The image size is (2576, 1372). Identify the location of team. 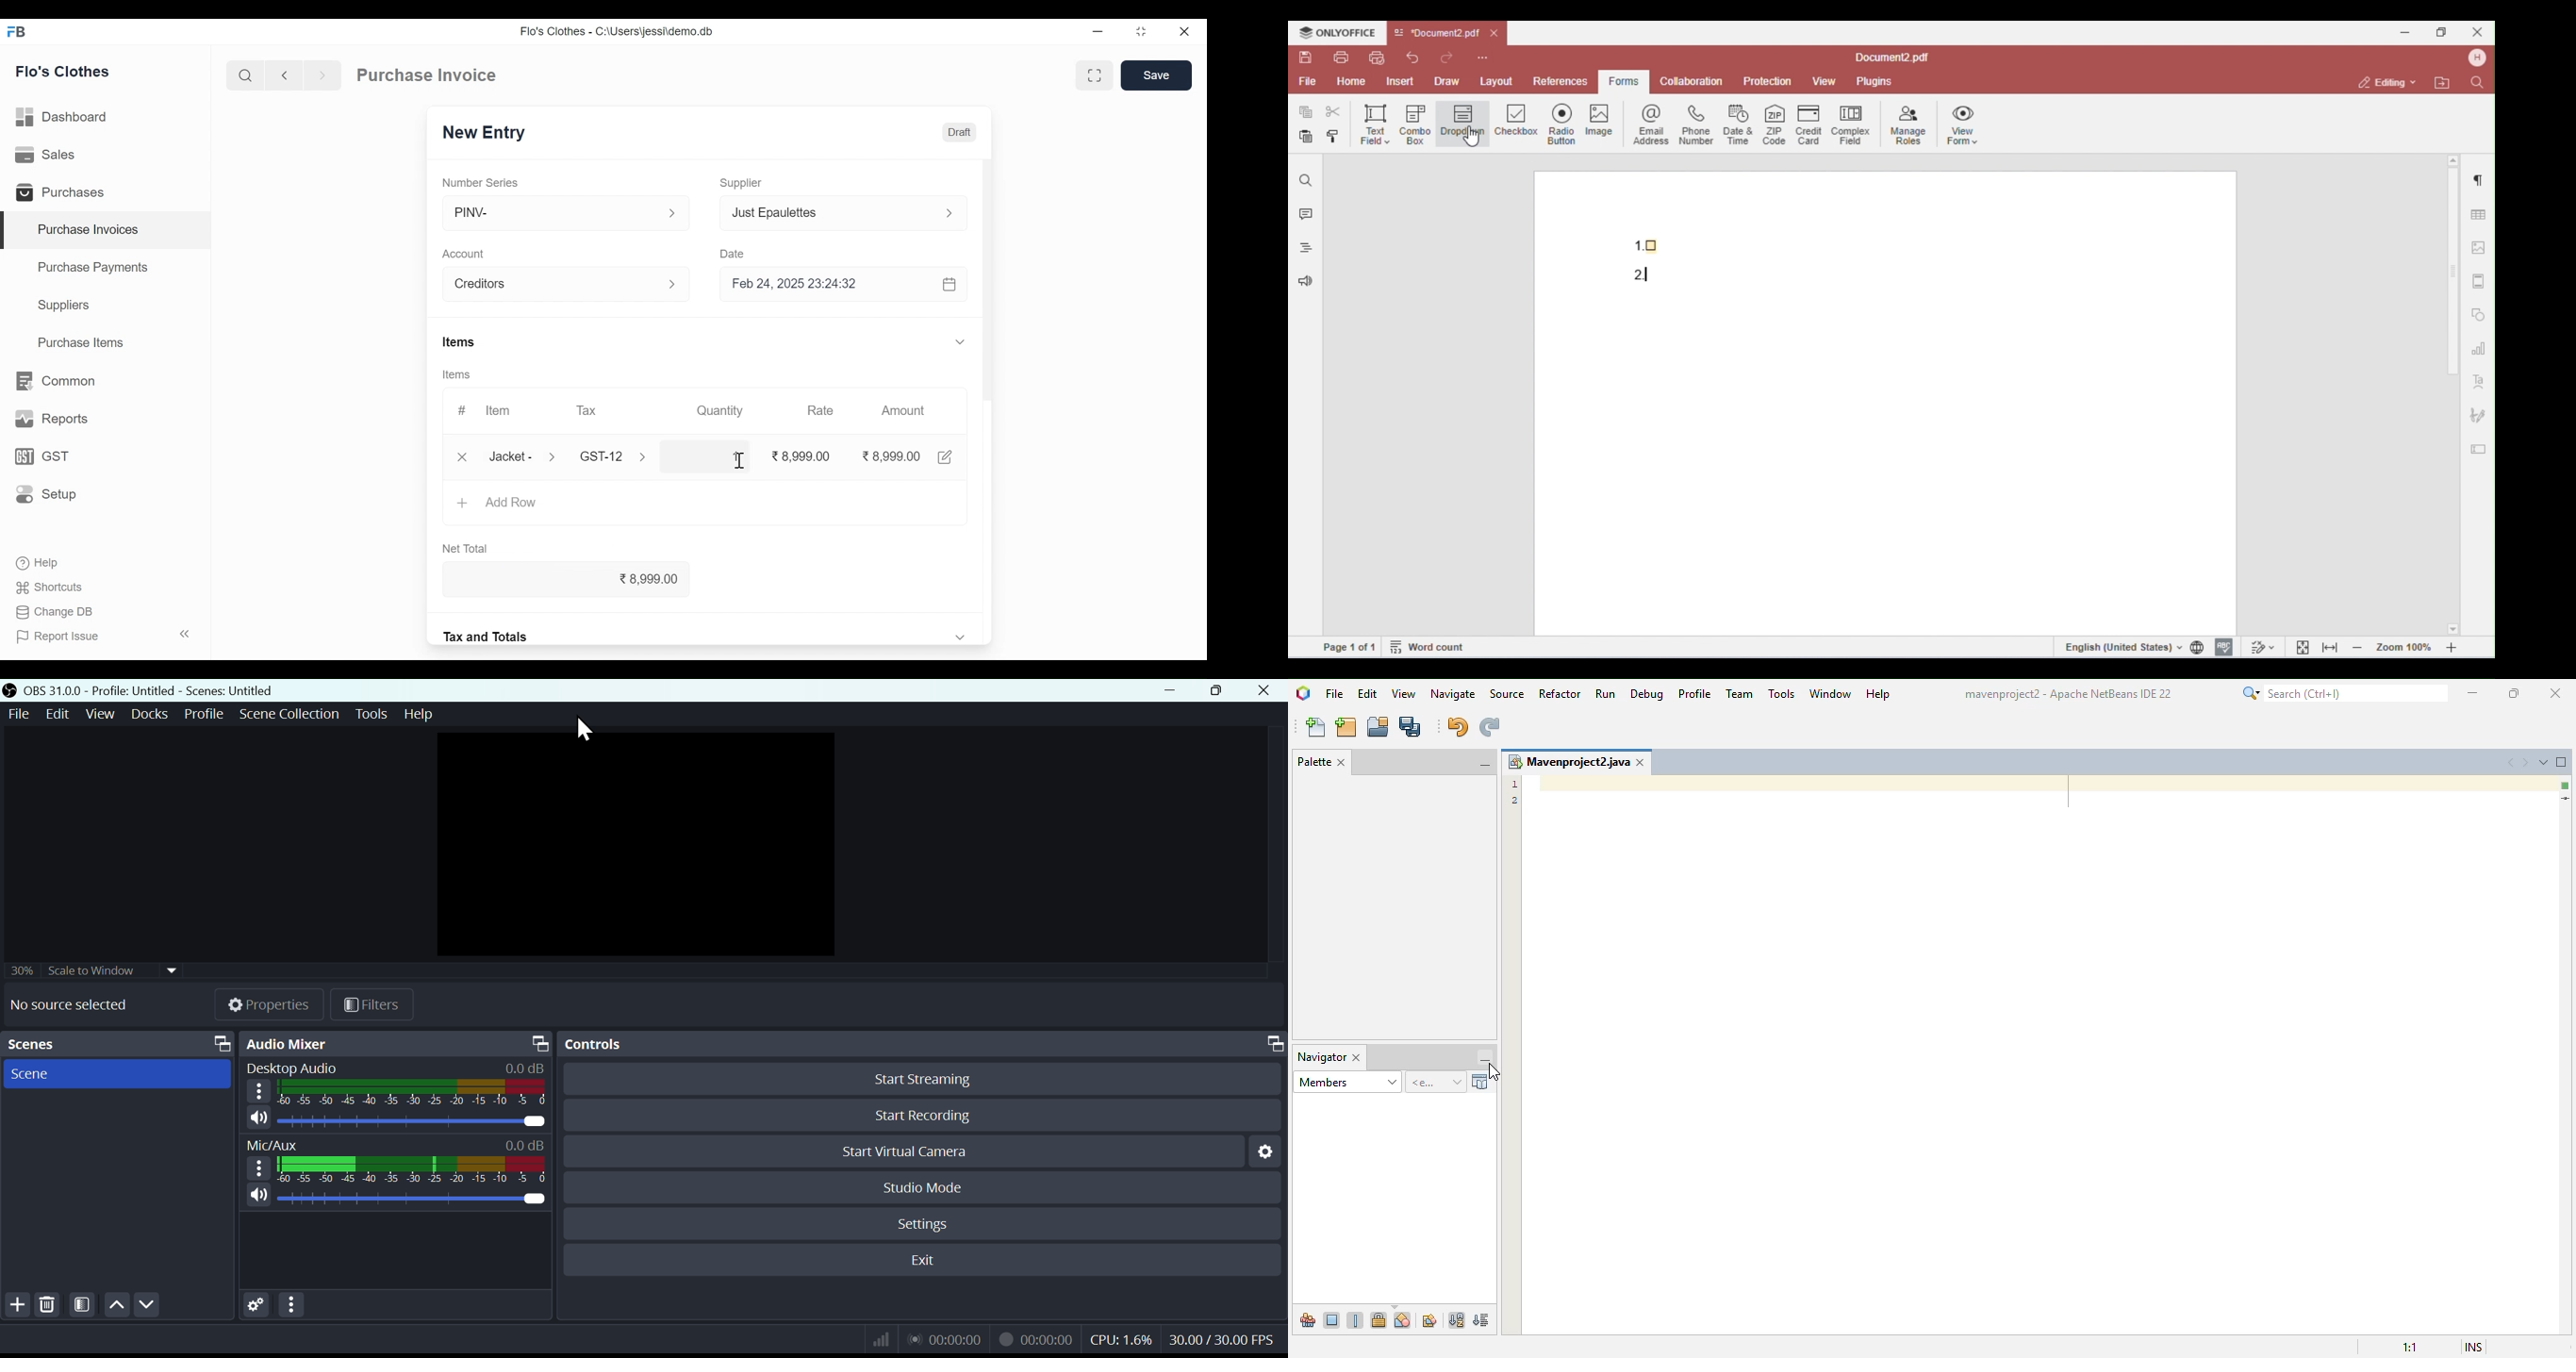
(1741, 693).